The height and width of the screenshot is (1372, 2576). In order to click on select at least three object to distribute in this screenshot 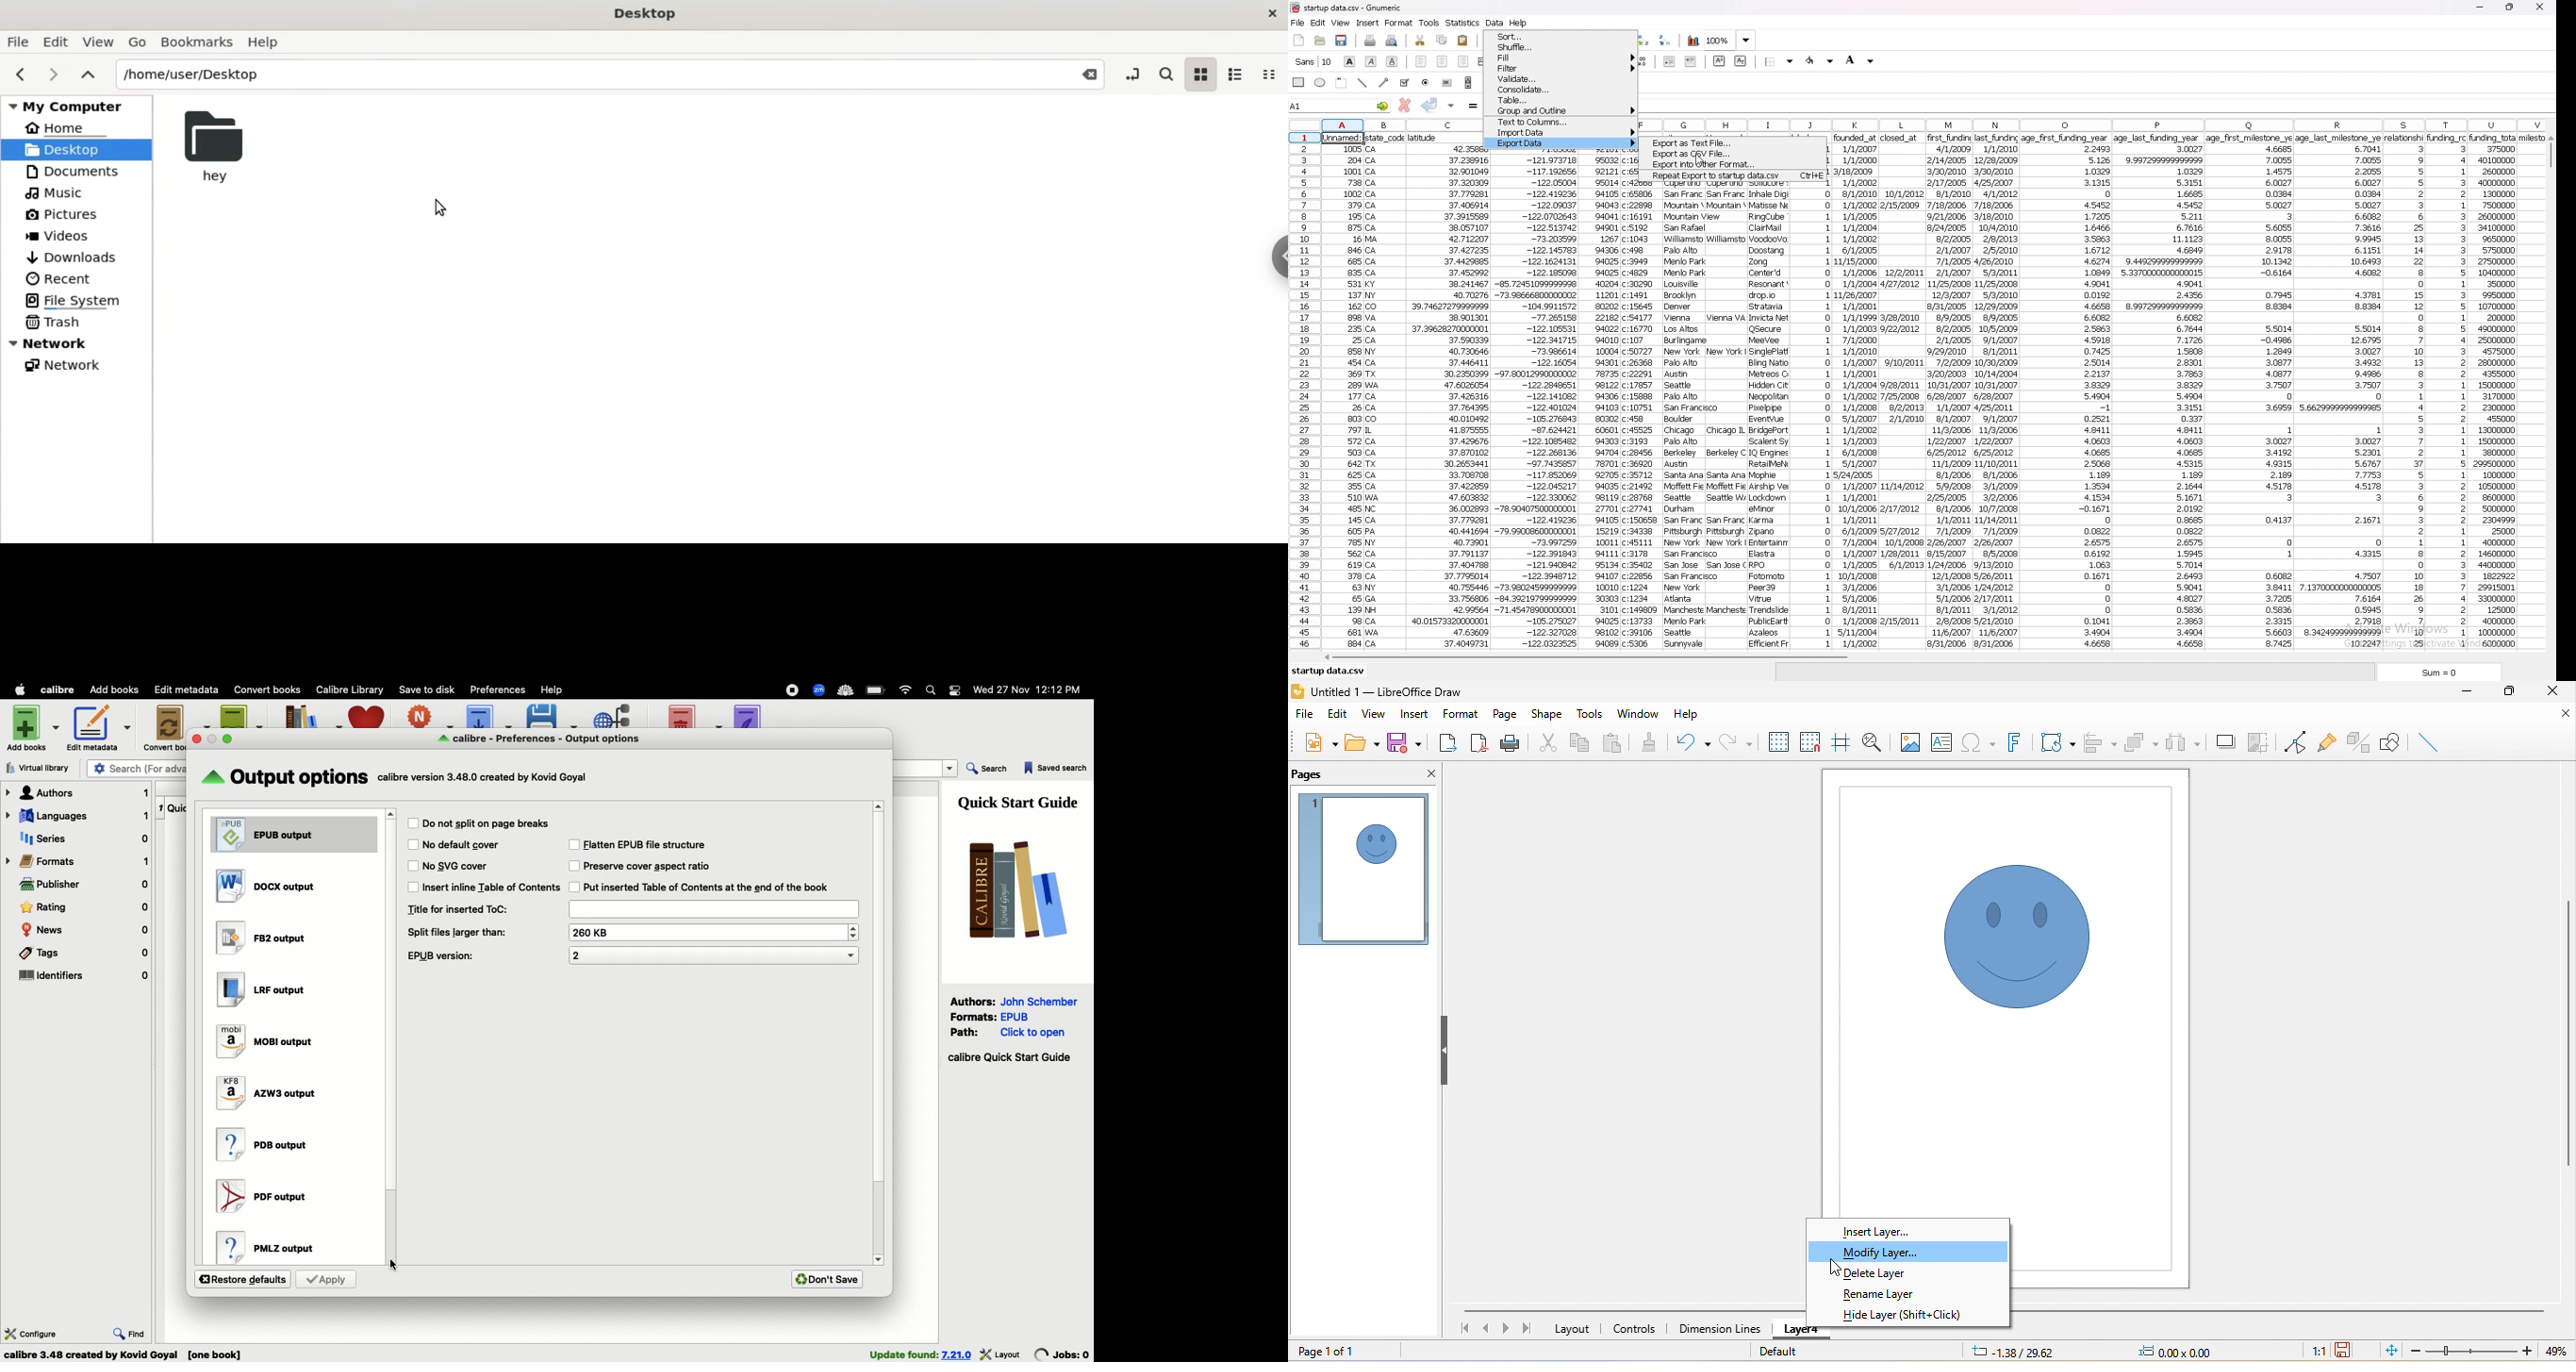, I will do `click(2183, 744)`.